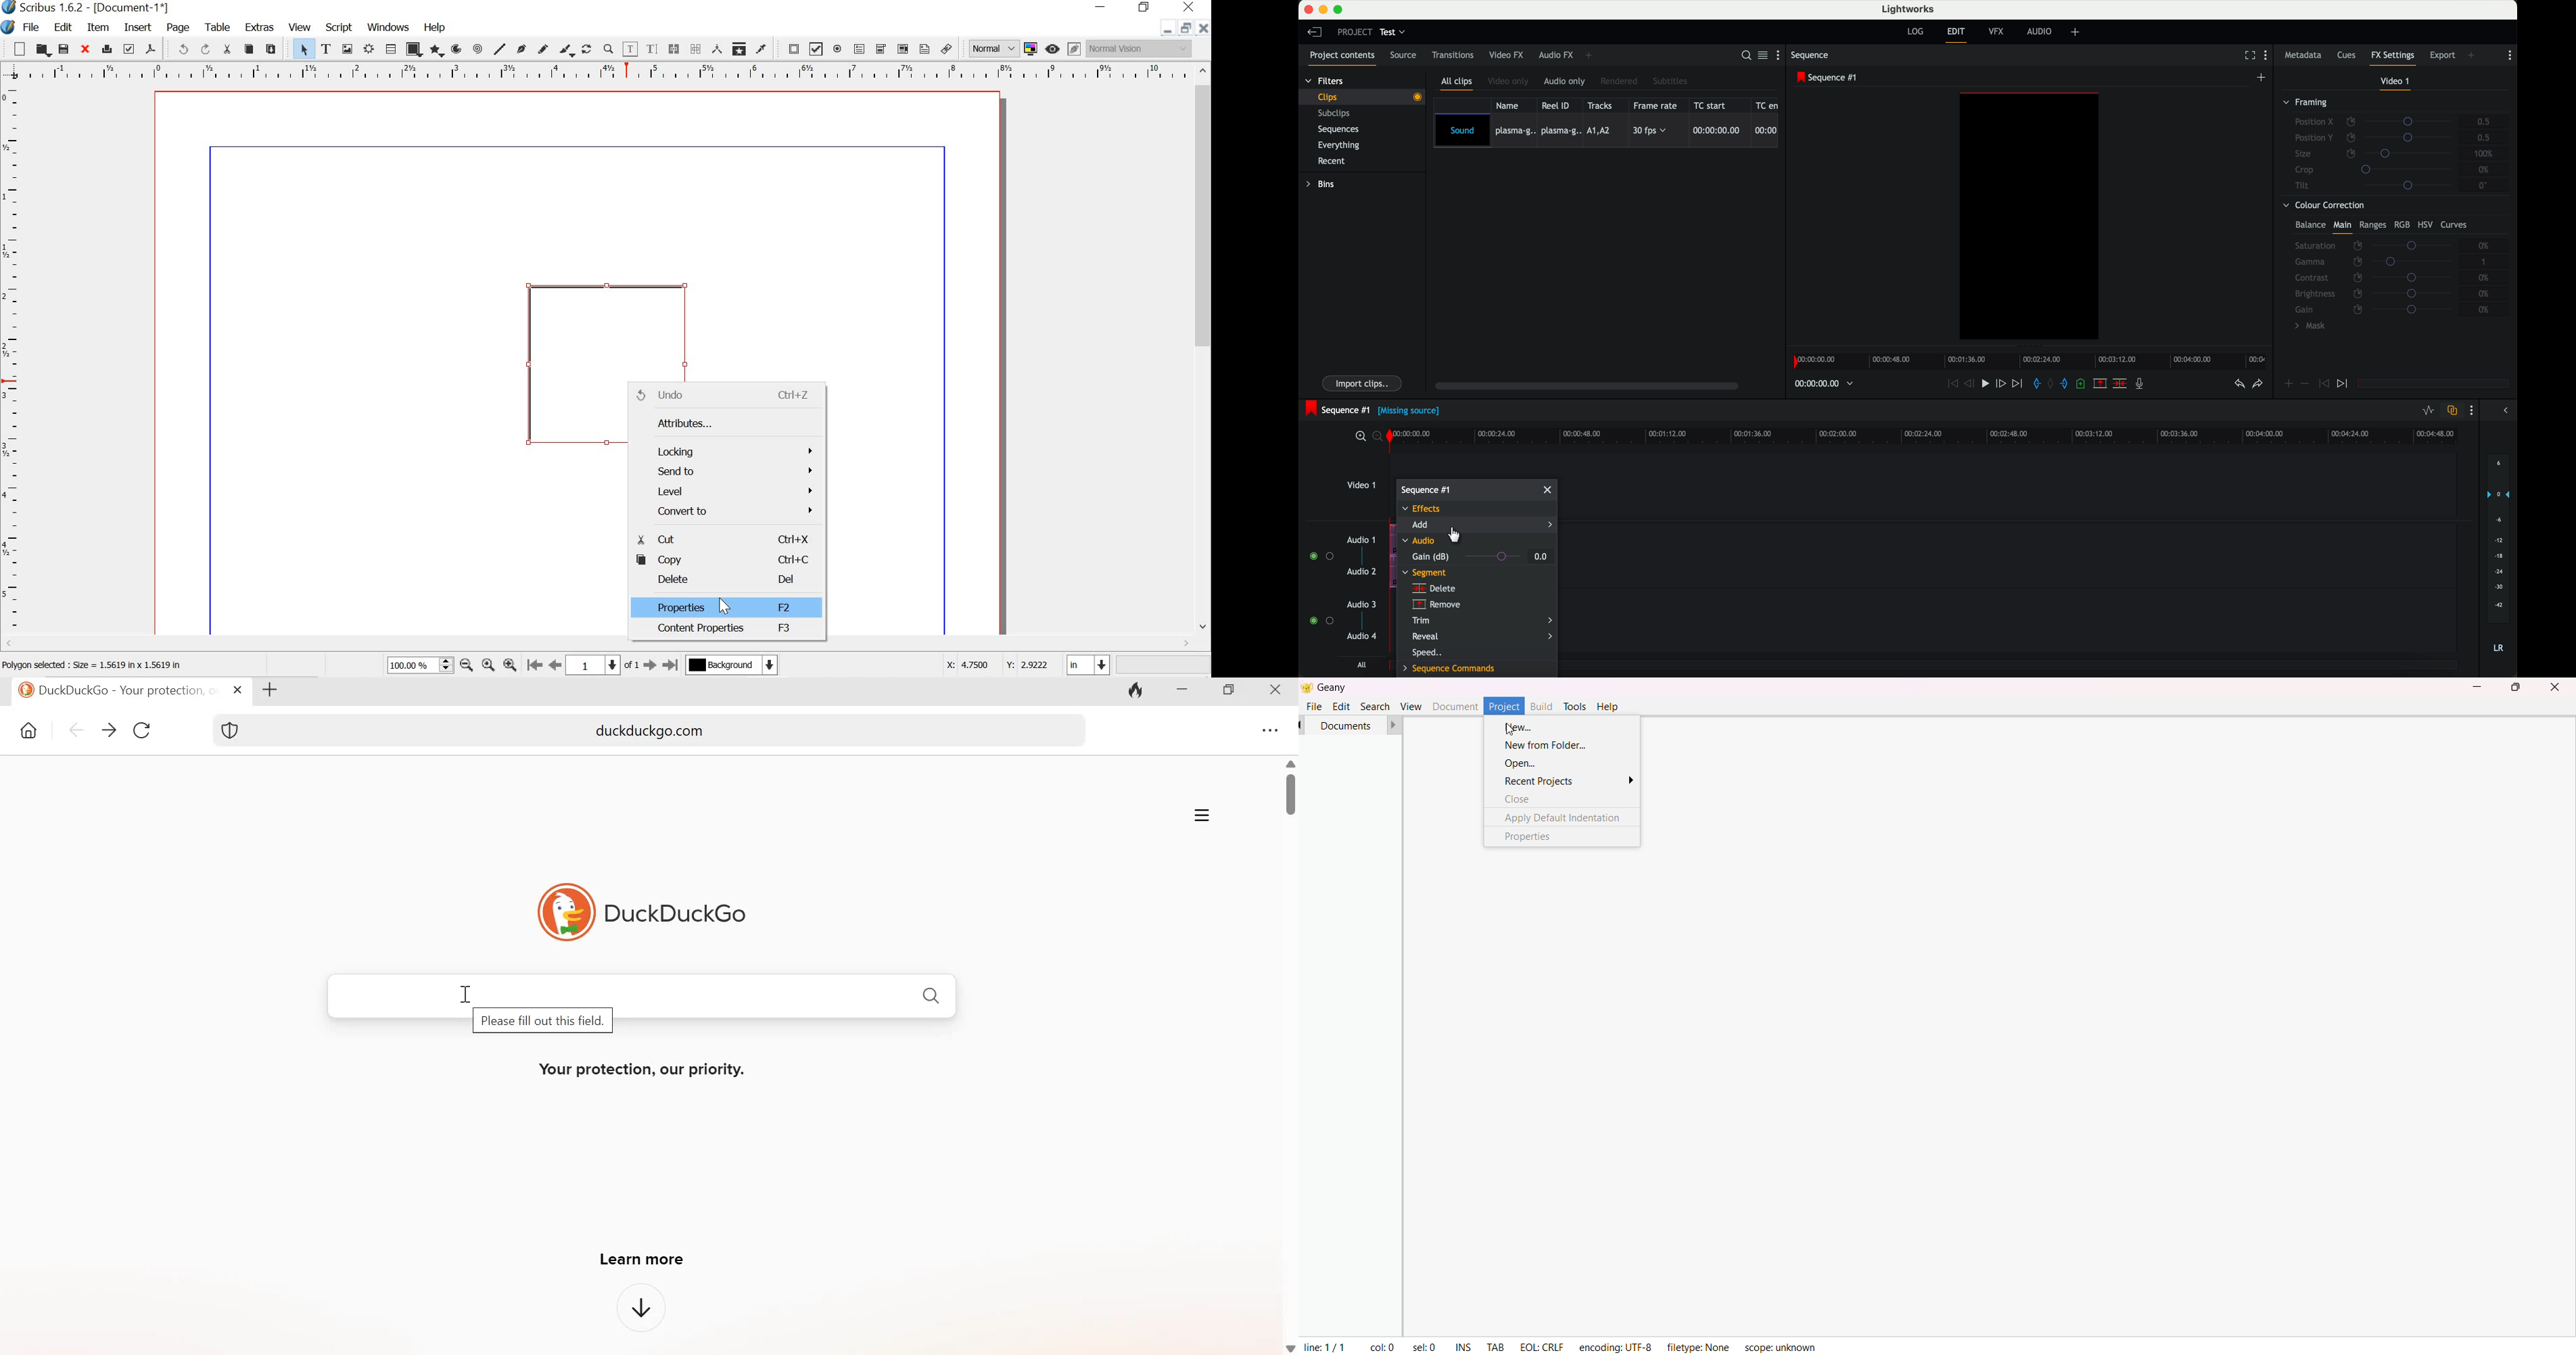 The width and height of the screenshot is (2576, 1372). I want to click on undo Ctrl+Z, so click(730, 395).